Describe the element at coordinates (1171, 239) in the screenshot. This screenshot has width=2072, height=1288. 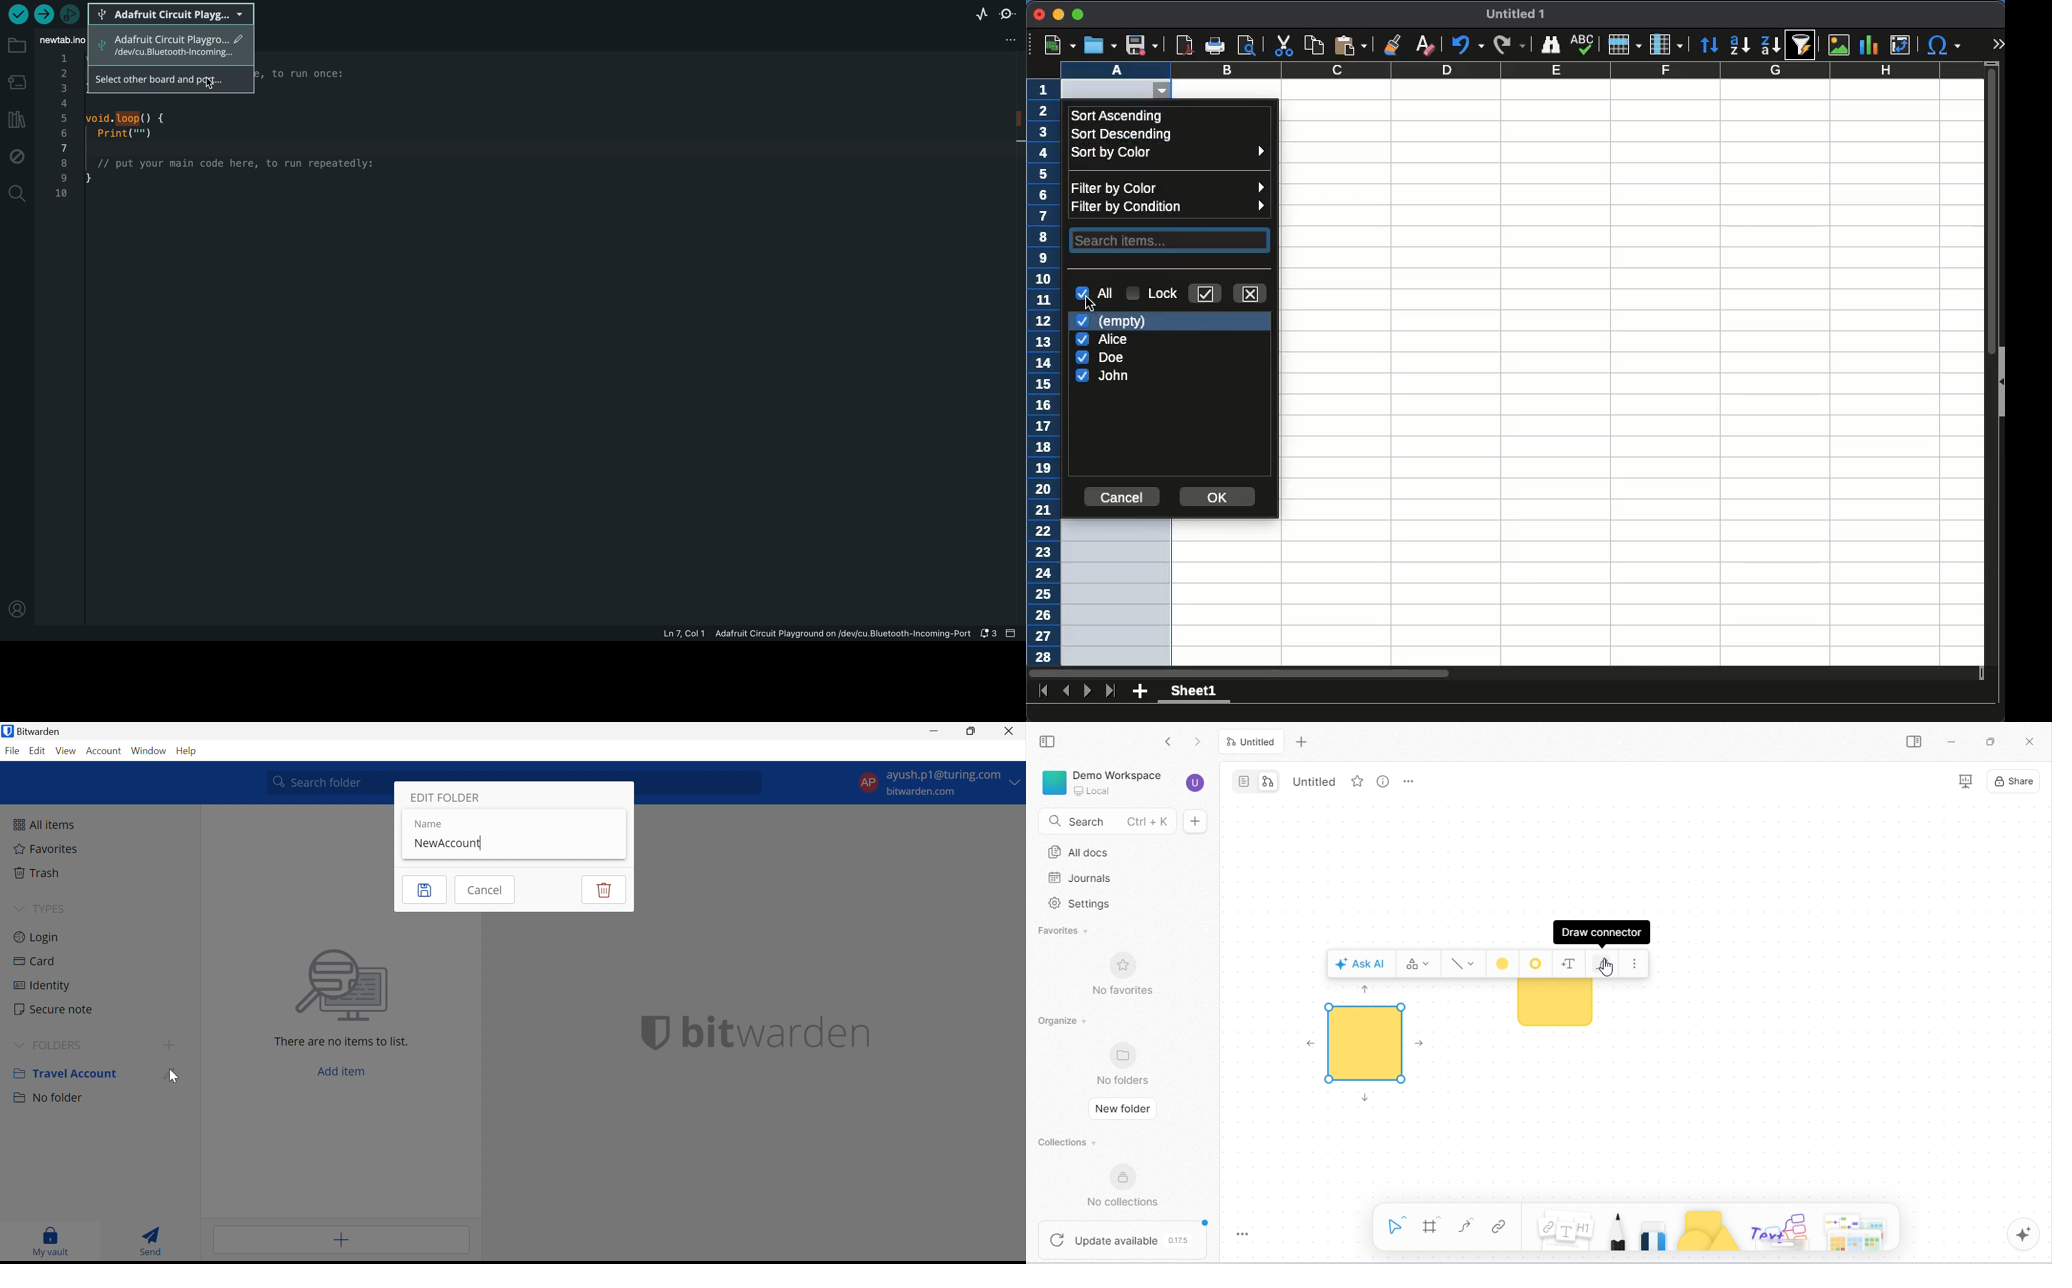
I see `search` at that location.